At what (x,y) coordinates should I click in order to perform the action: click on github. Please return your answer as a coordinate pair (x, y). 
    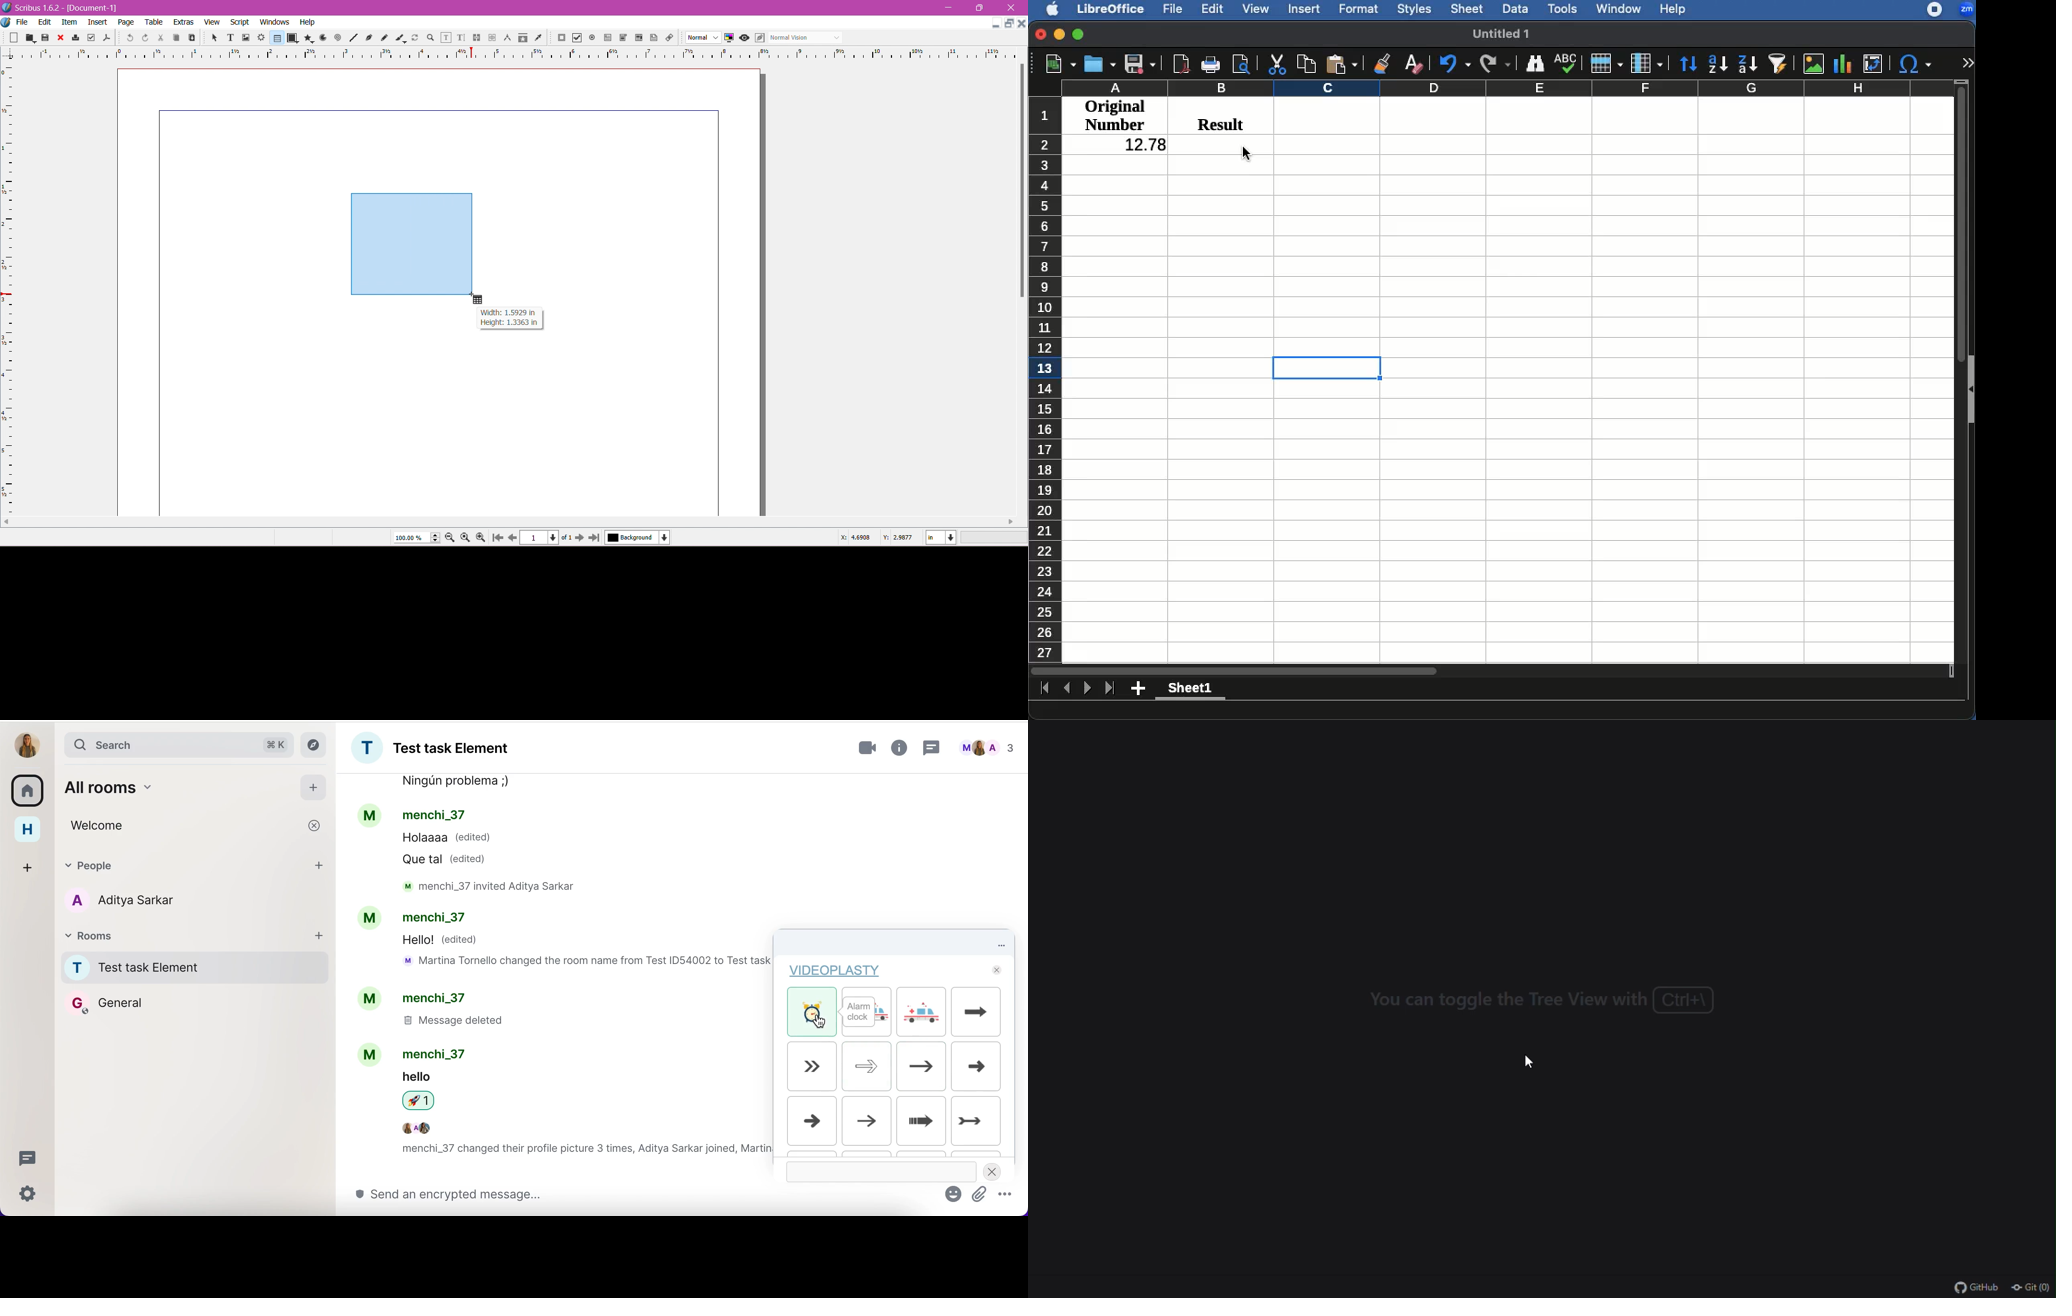
    Looking at the image, I should click on (1978, 1288).